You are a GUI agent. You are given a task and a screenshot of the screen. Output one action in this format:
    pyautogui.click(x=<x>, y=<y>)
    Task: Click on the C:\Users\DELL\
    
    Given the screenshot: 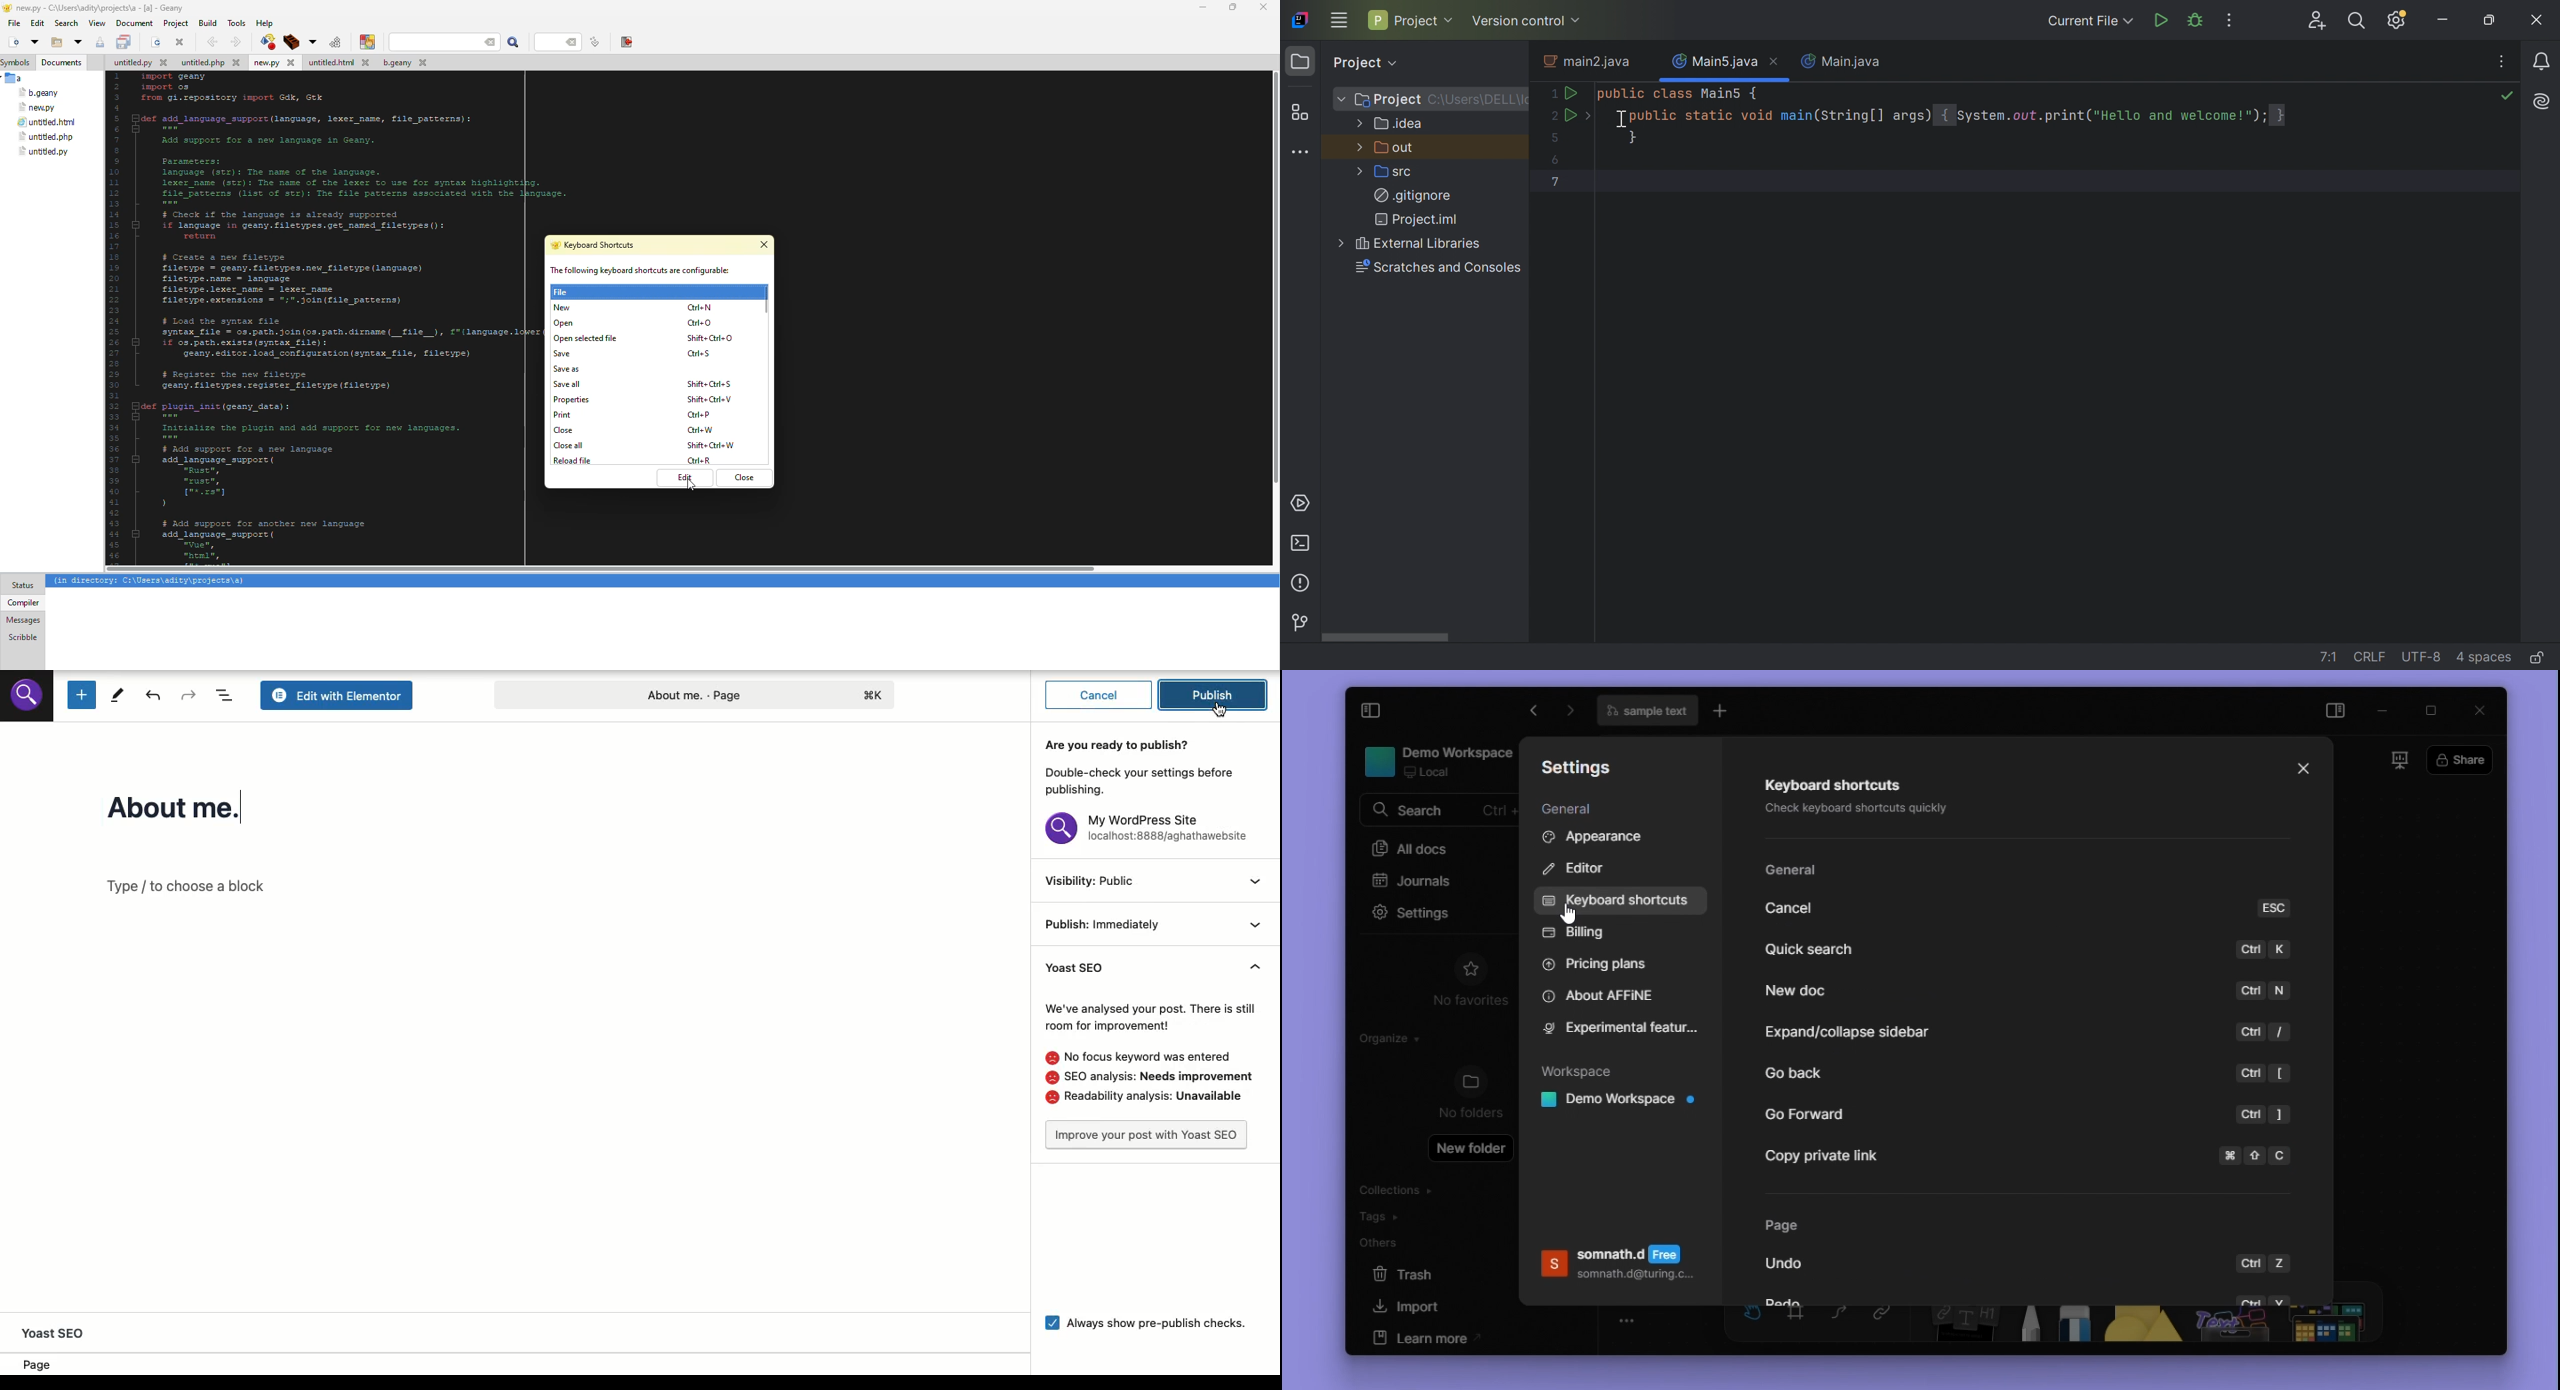 What is the action you would take?
    pyautogui.click(x=1478, y=99)
    